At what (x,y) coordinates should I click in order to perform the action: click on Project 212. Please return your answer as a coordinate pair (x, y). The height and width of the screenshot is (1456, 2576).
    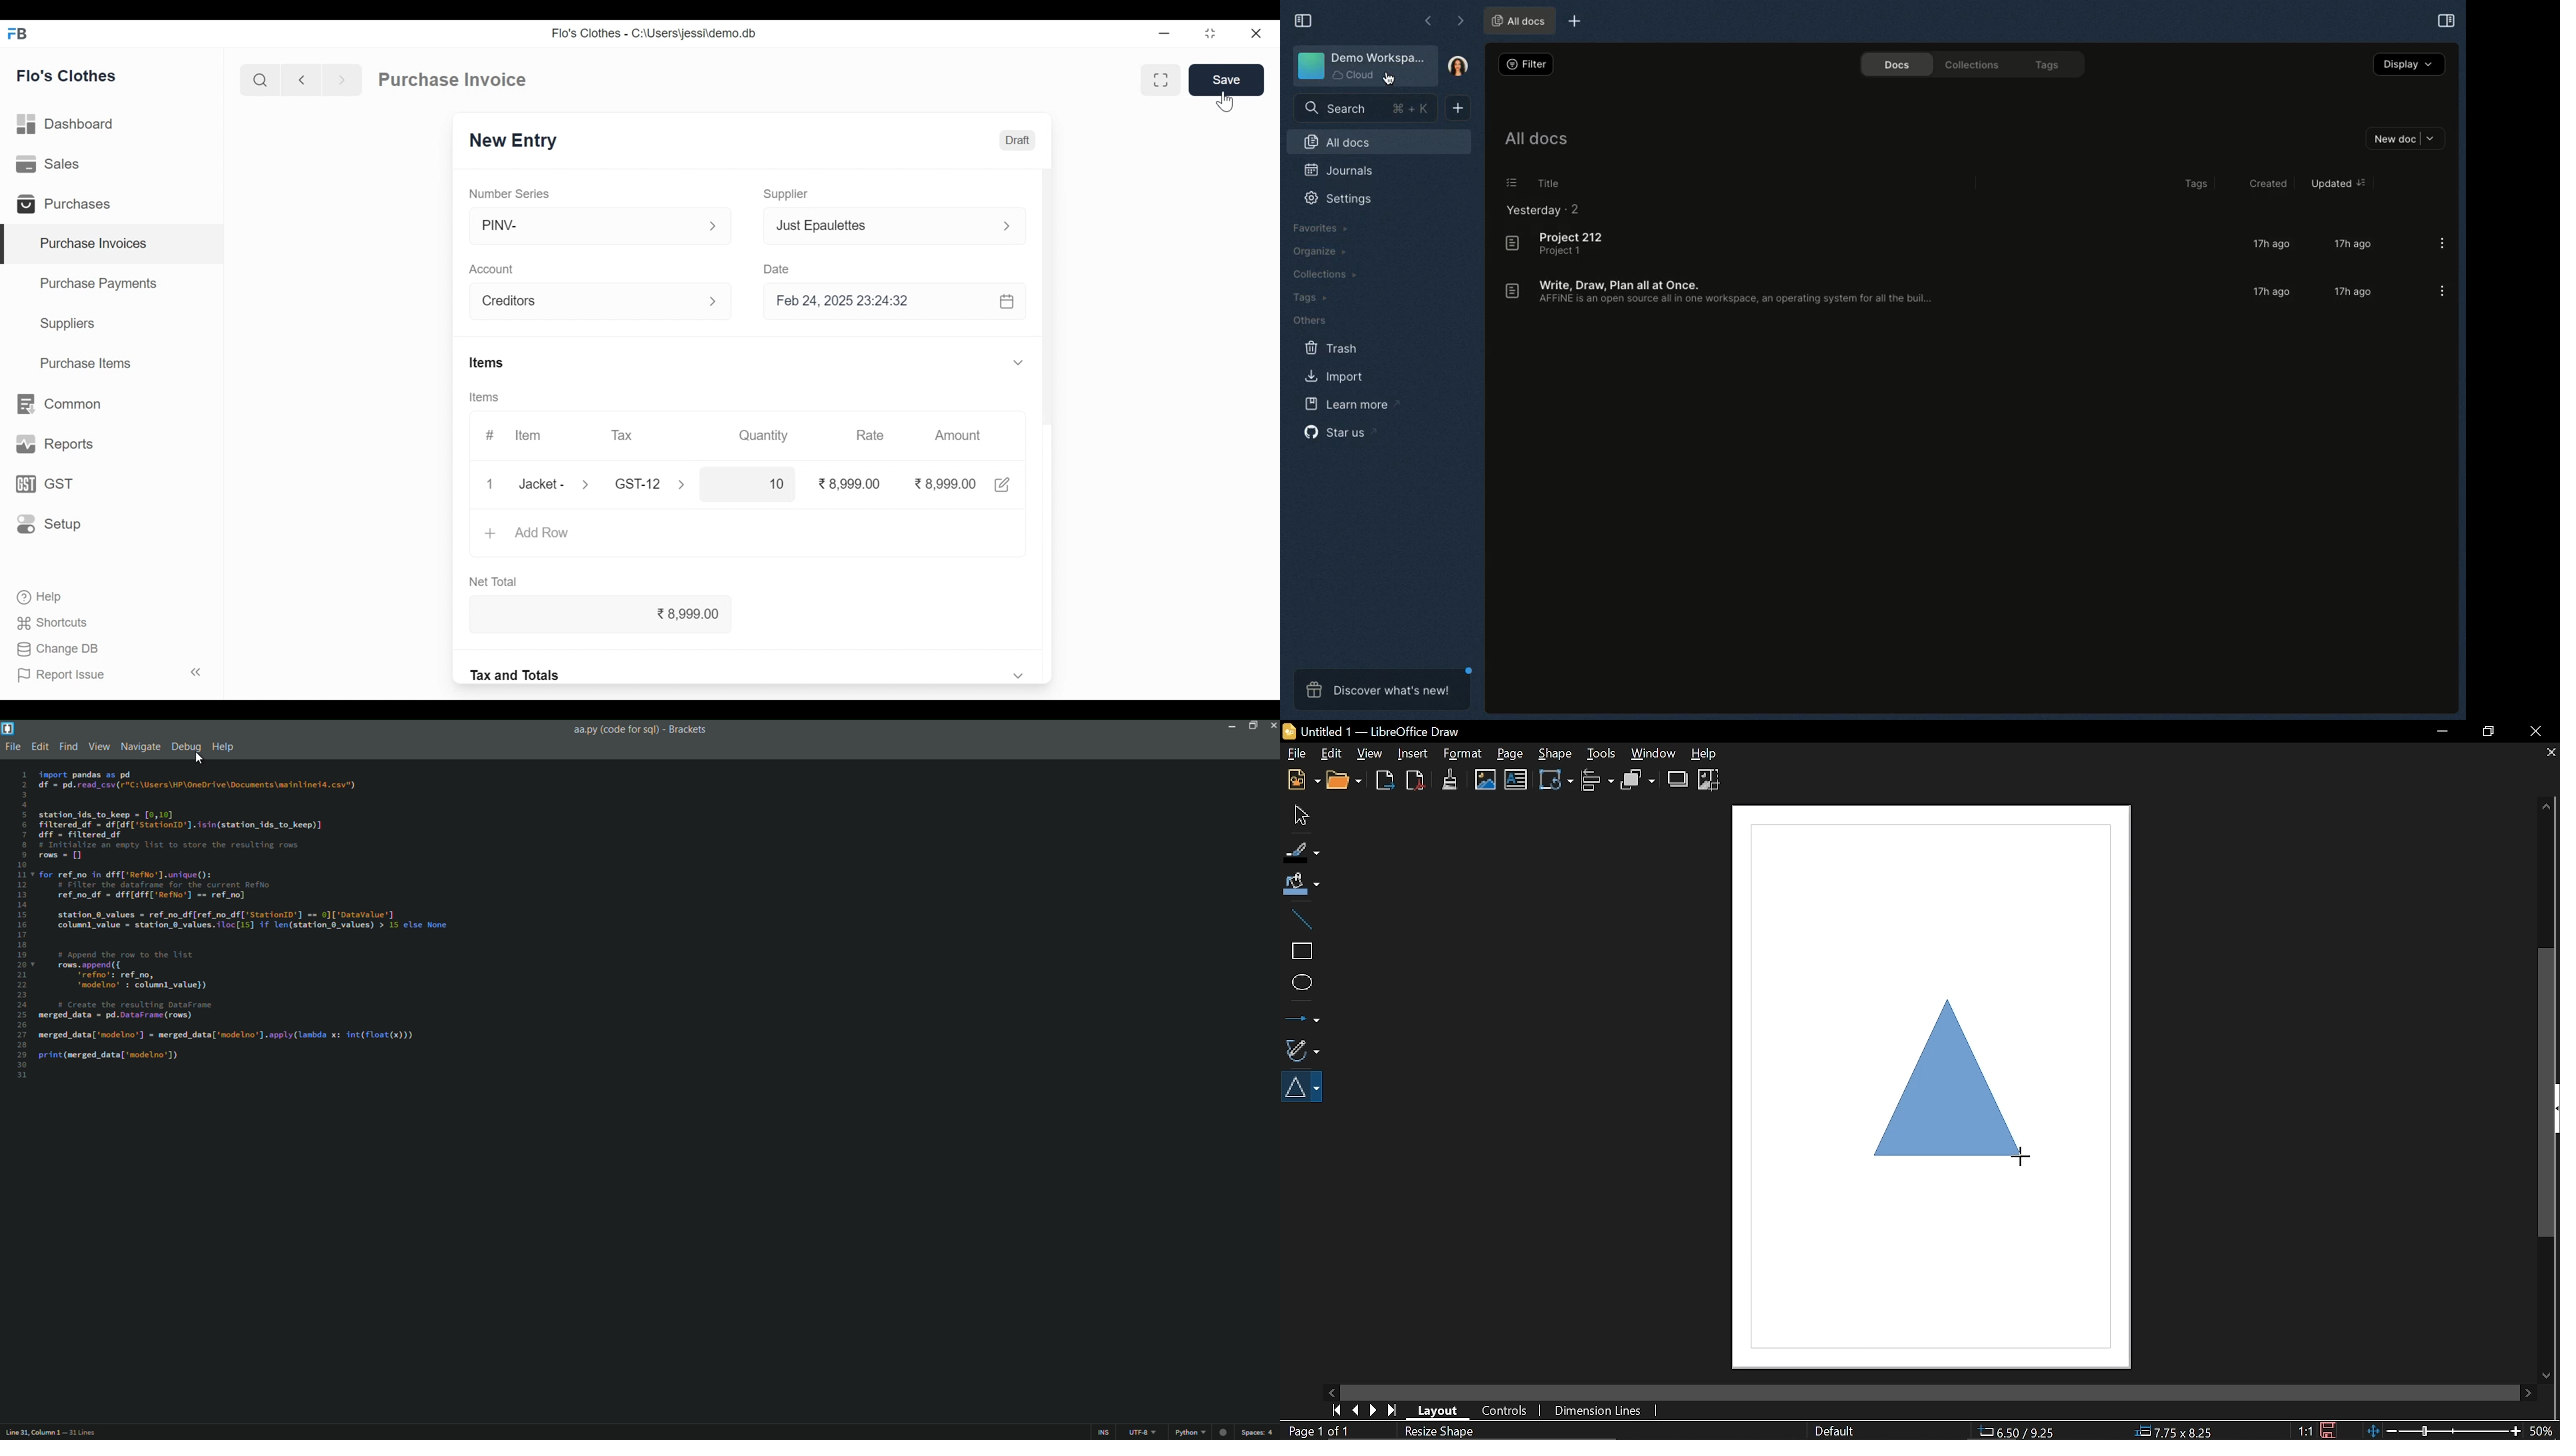
    Looking at the image, I should click on (1557, 245).